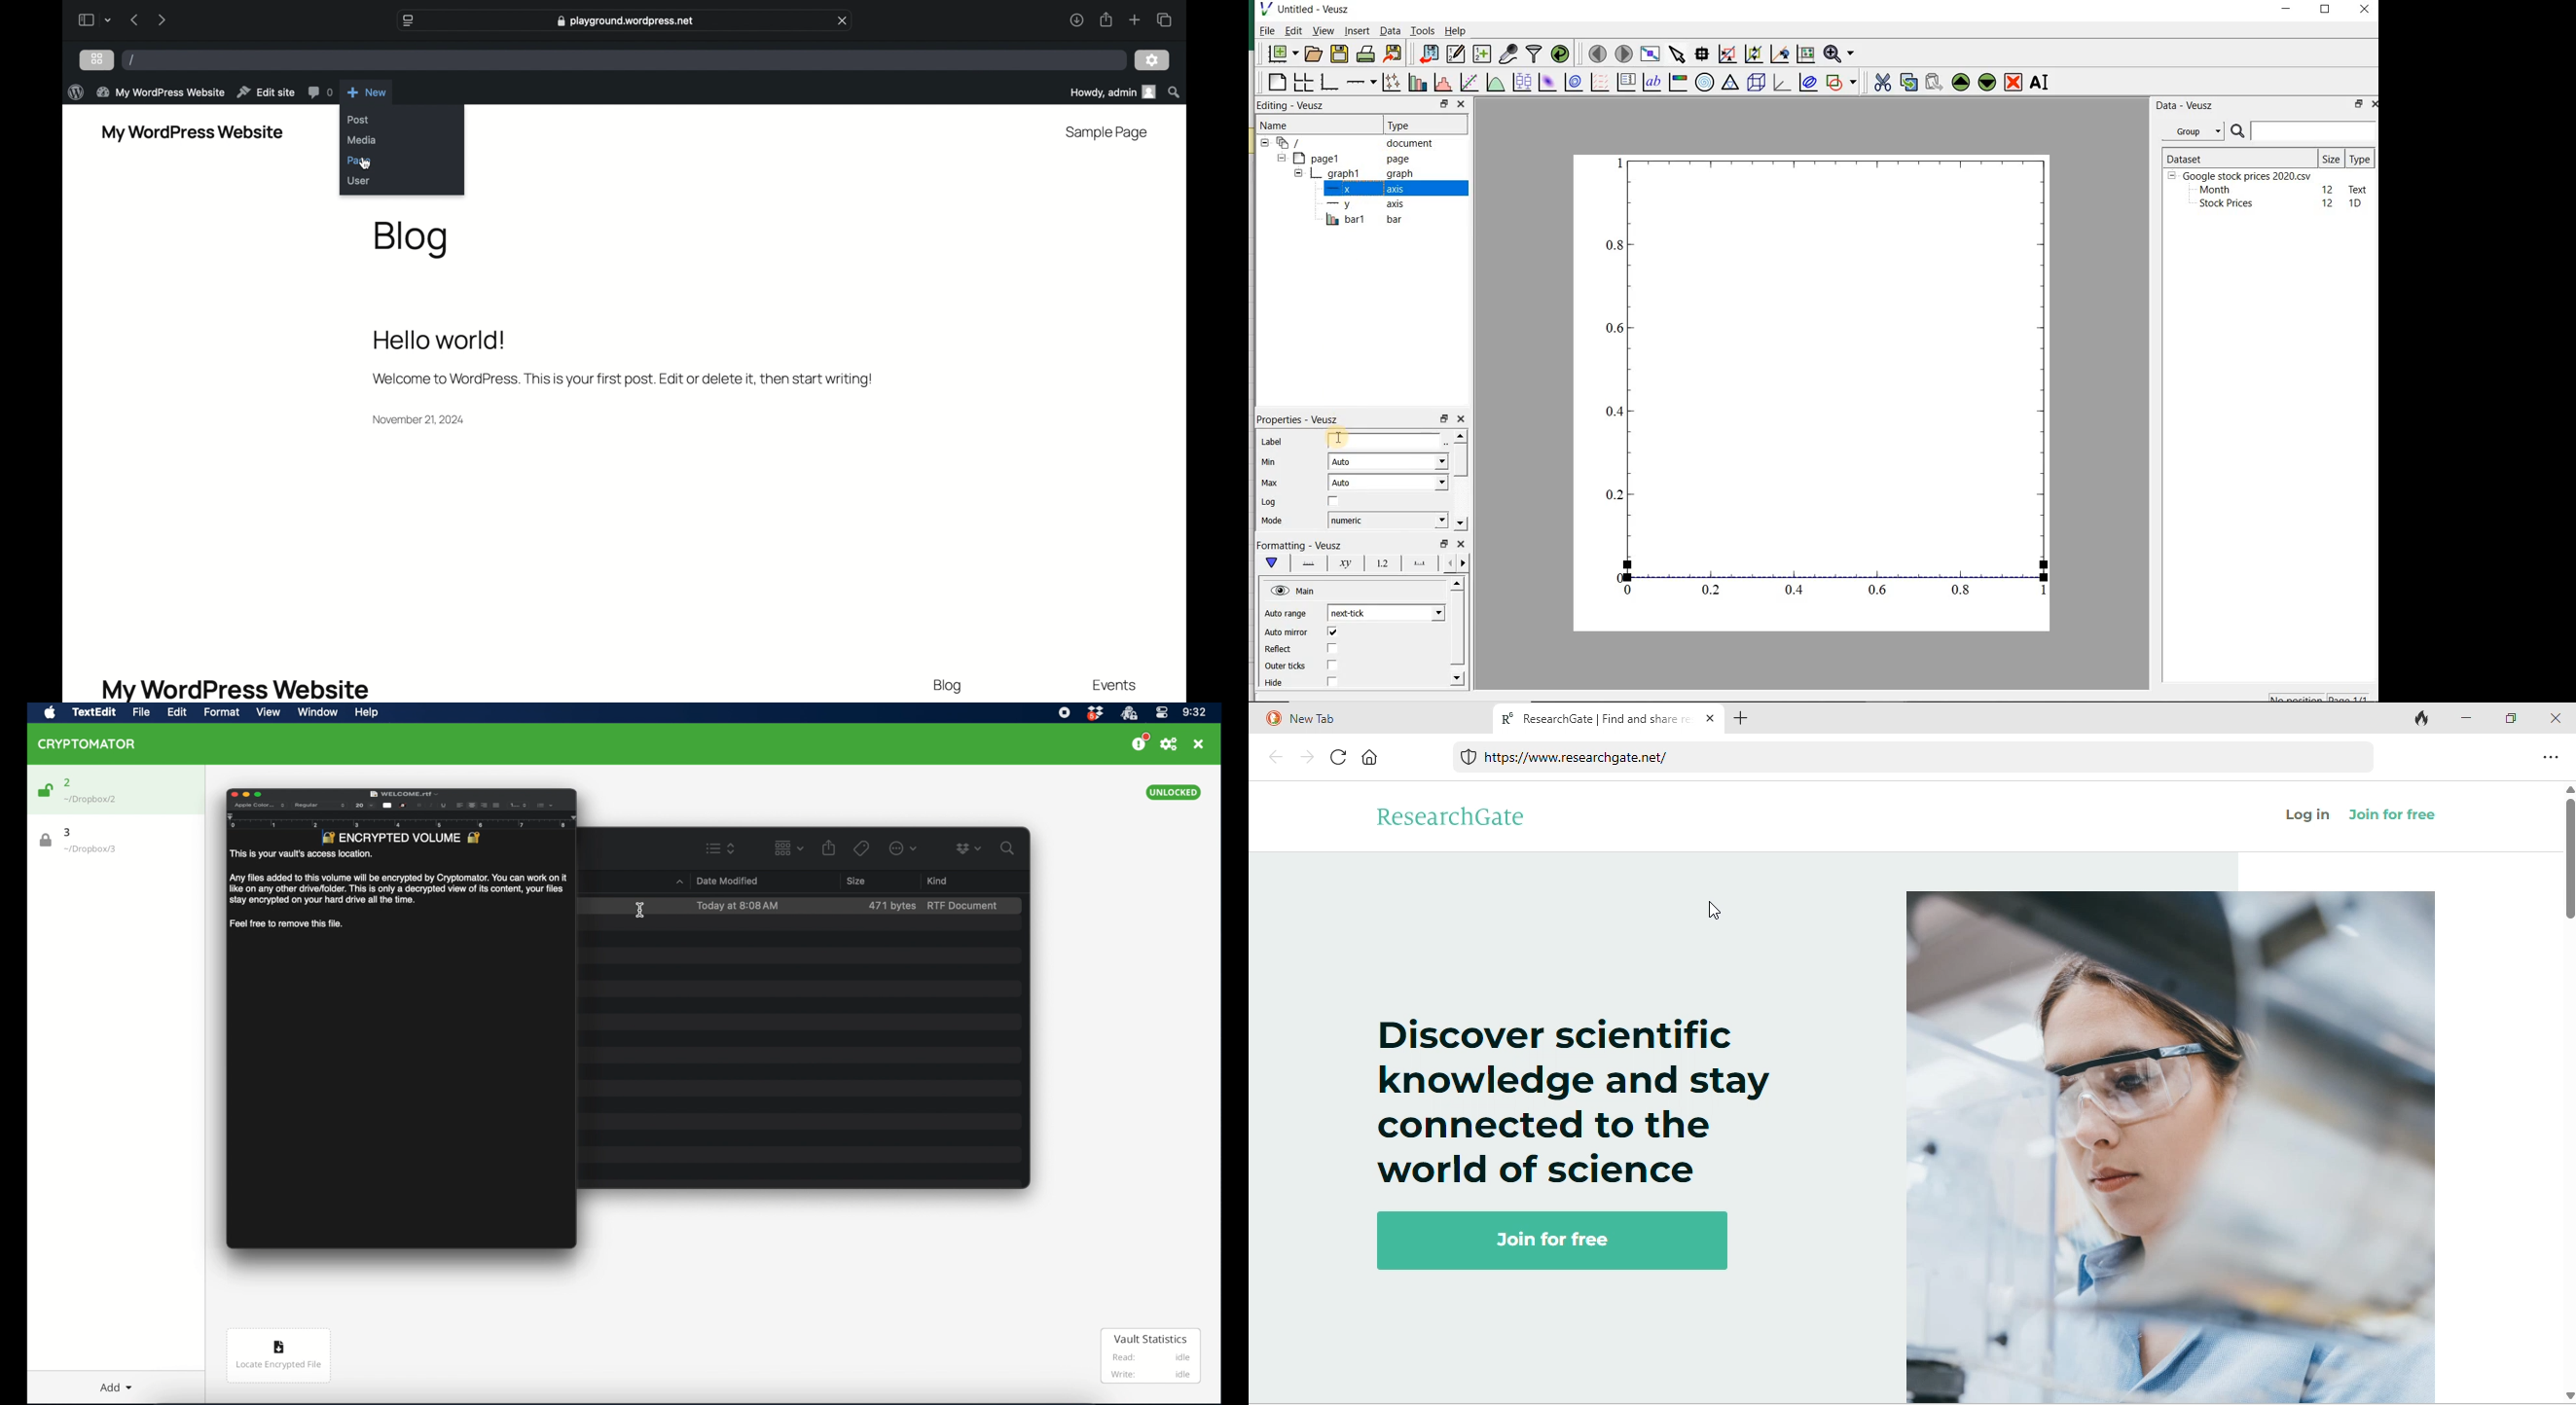  What do you see at coordinates (1153, 61) in the screenshot?
I see `settings` at bounding box center [1153, 61].